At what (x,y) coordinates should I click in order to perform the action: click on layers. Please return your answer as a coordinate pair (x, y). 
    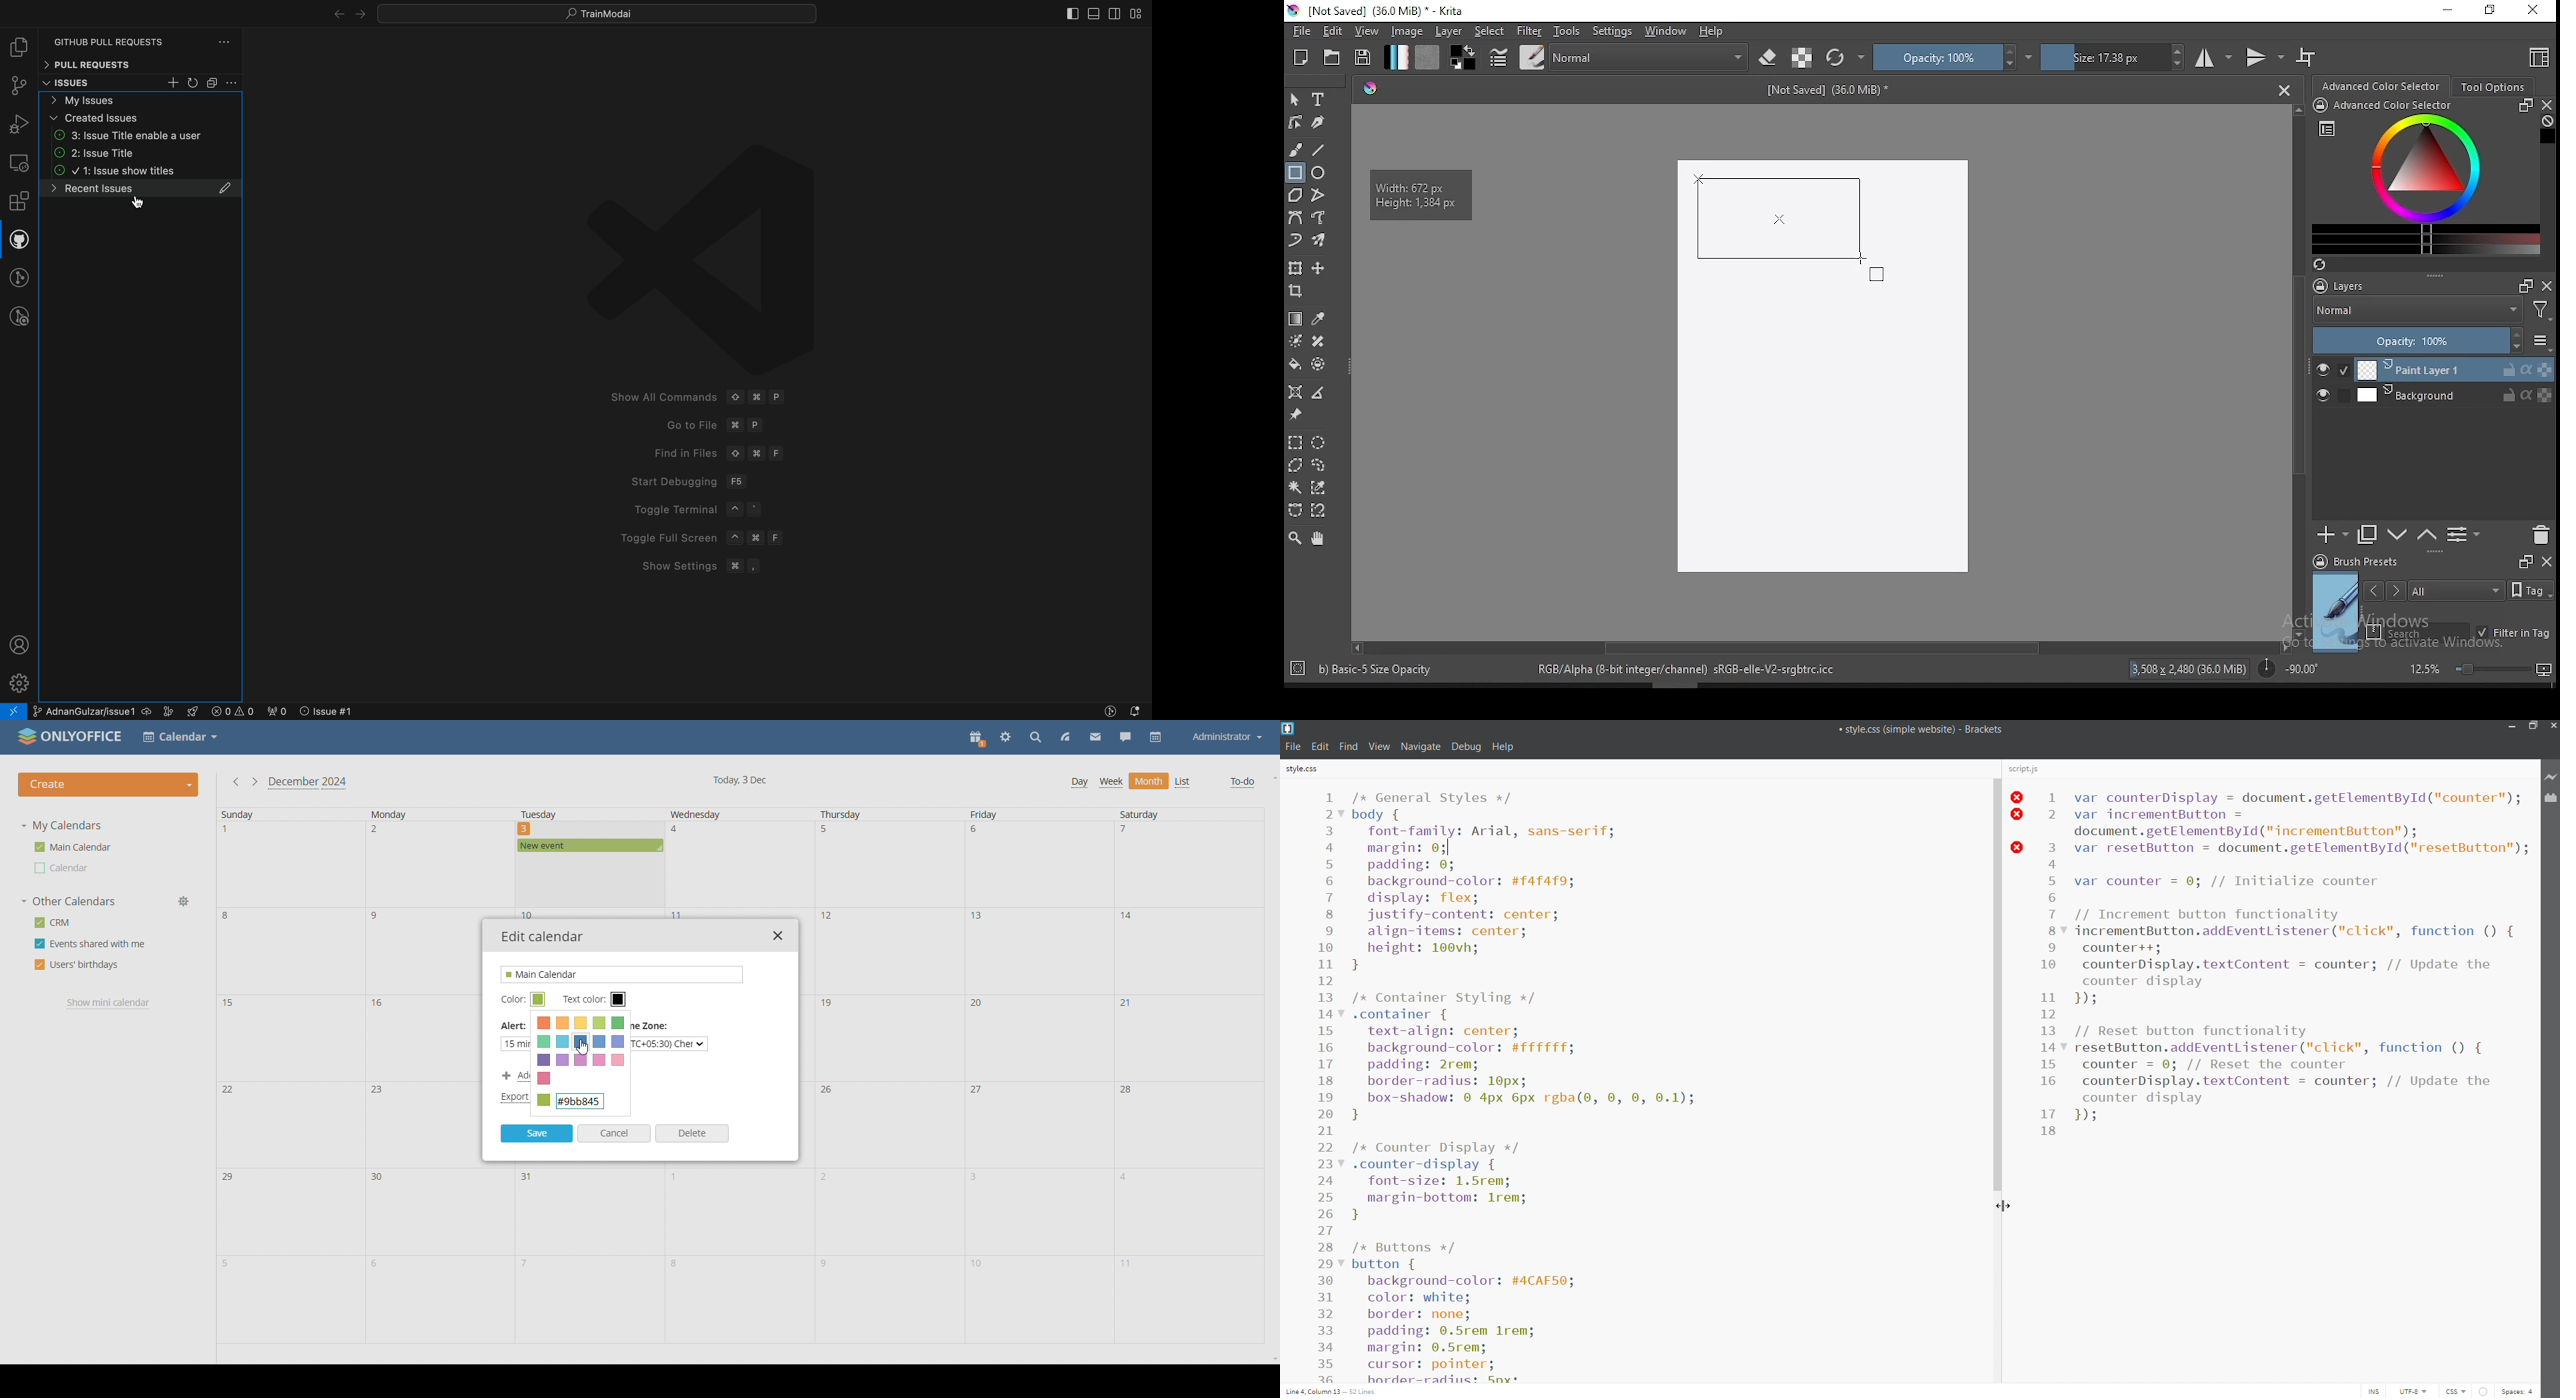
    Looking at the image, I should click on (2345, 287).